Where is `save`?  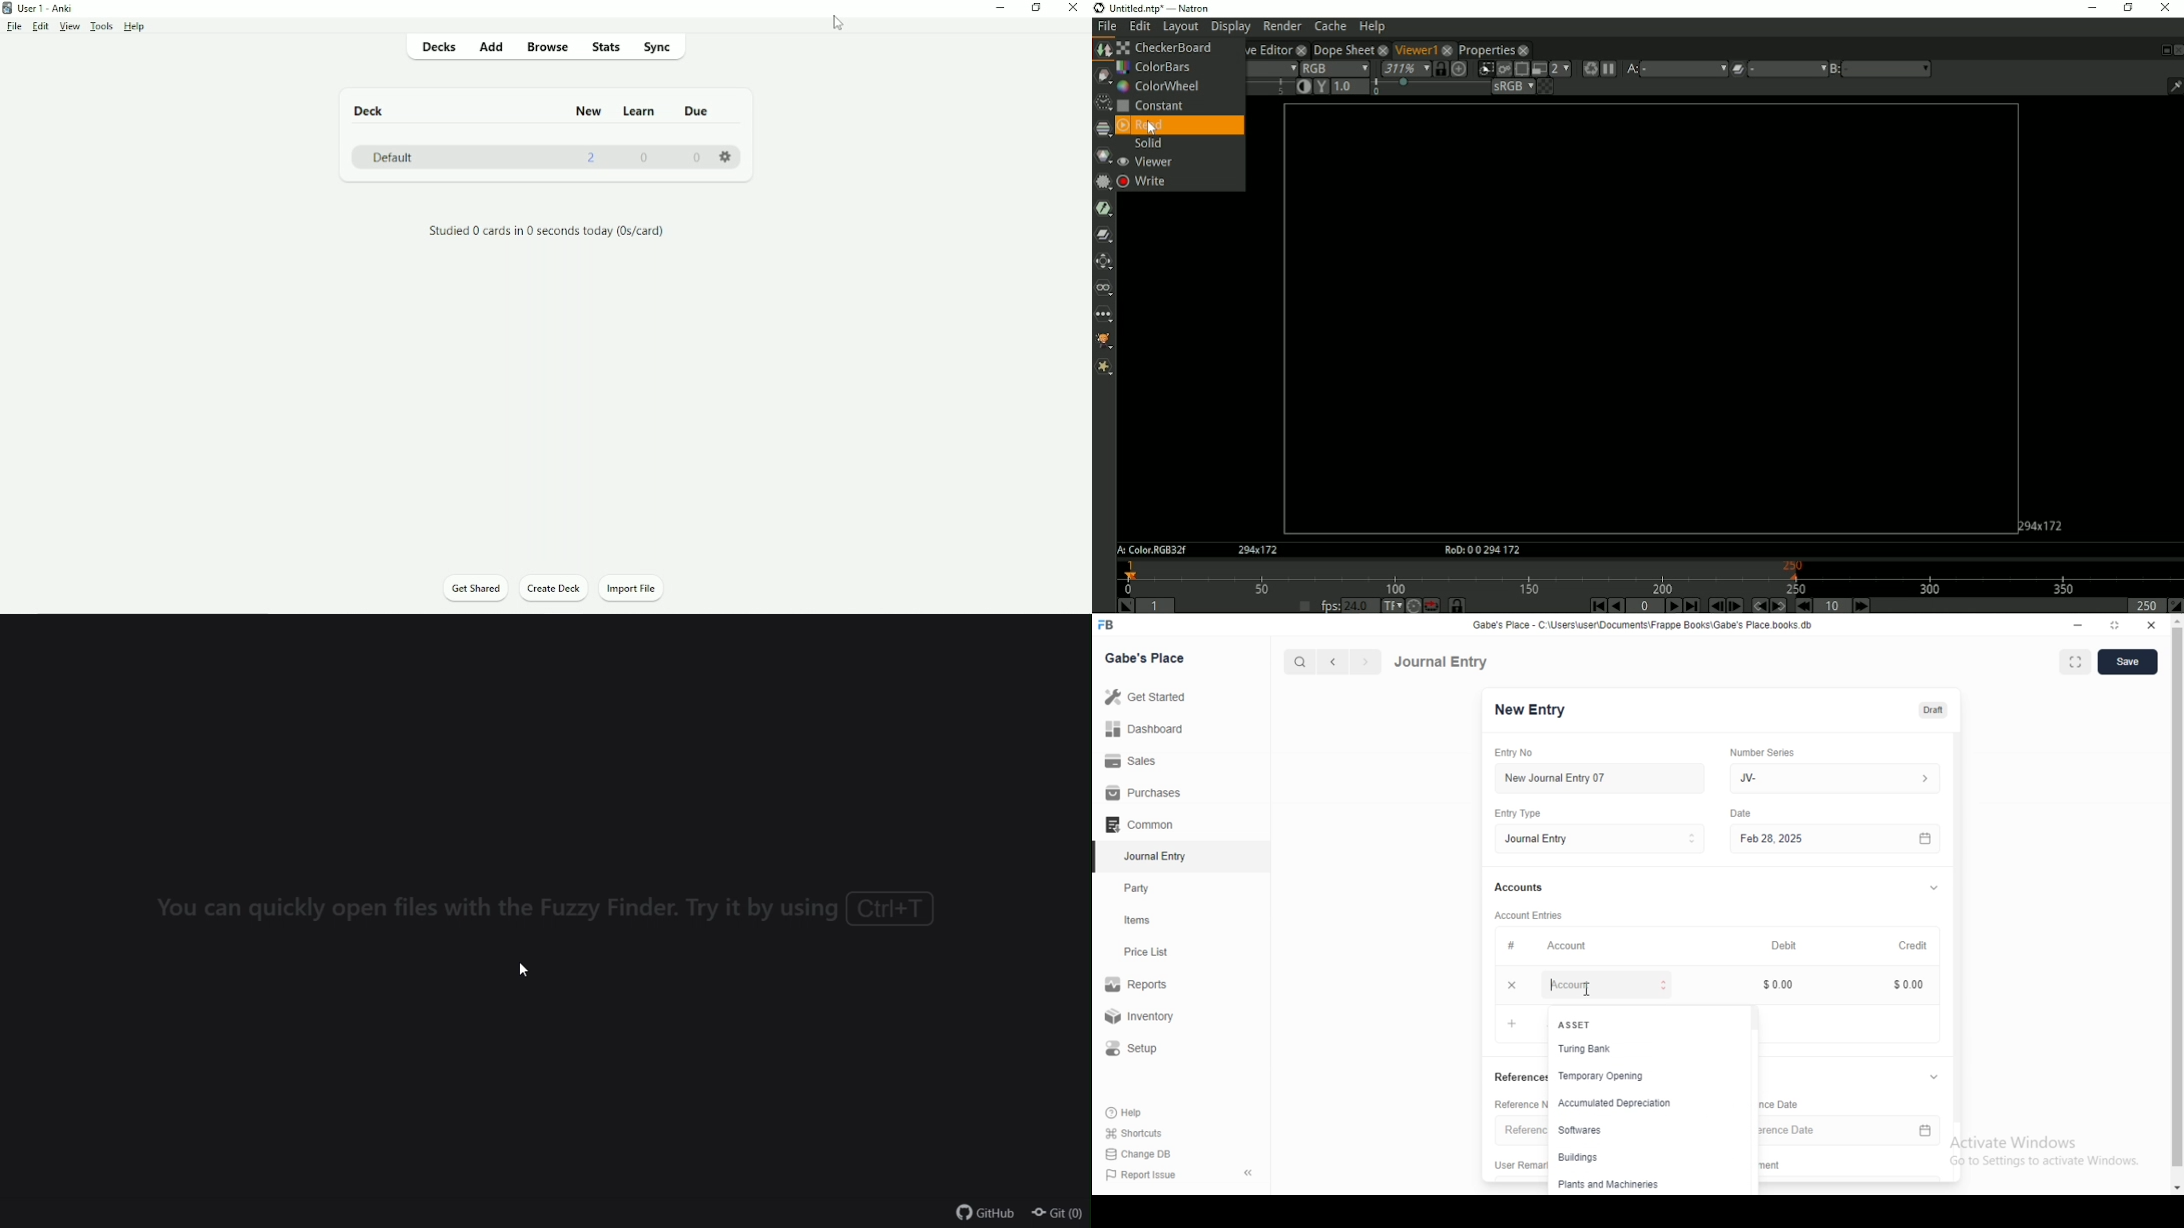
save is located at coordinates (2129, 663).